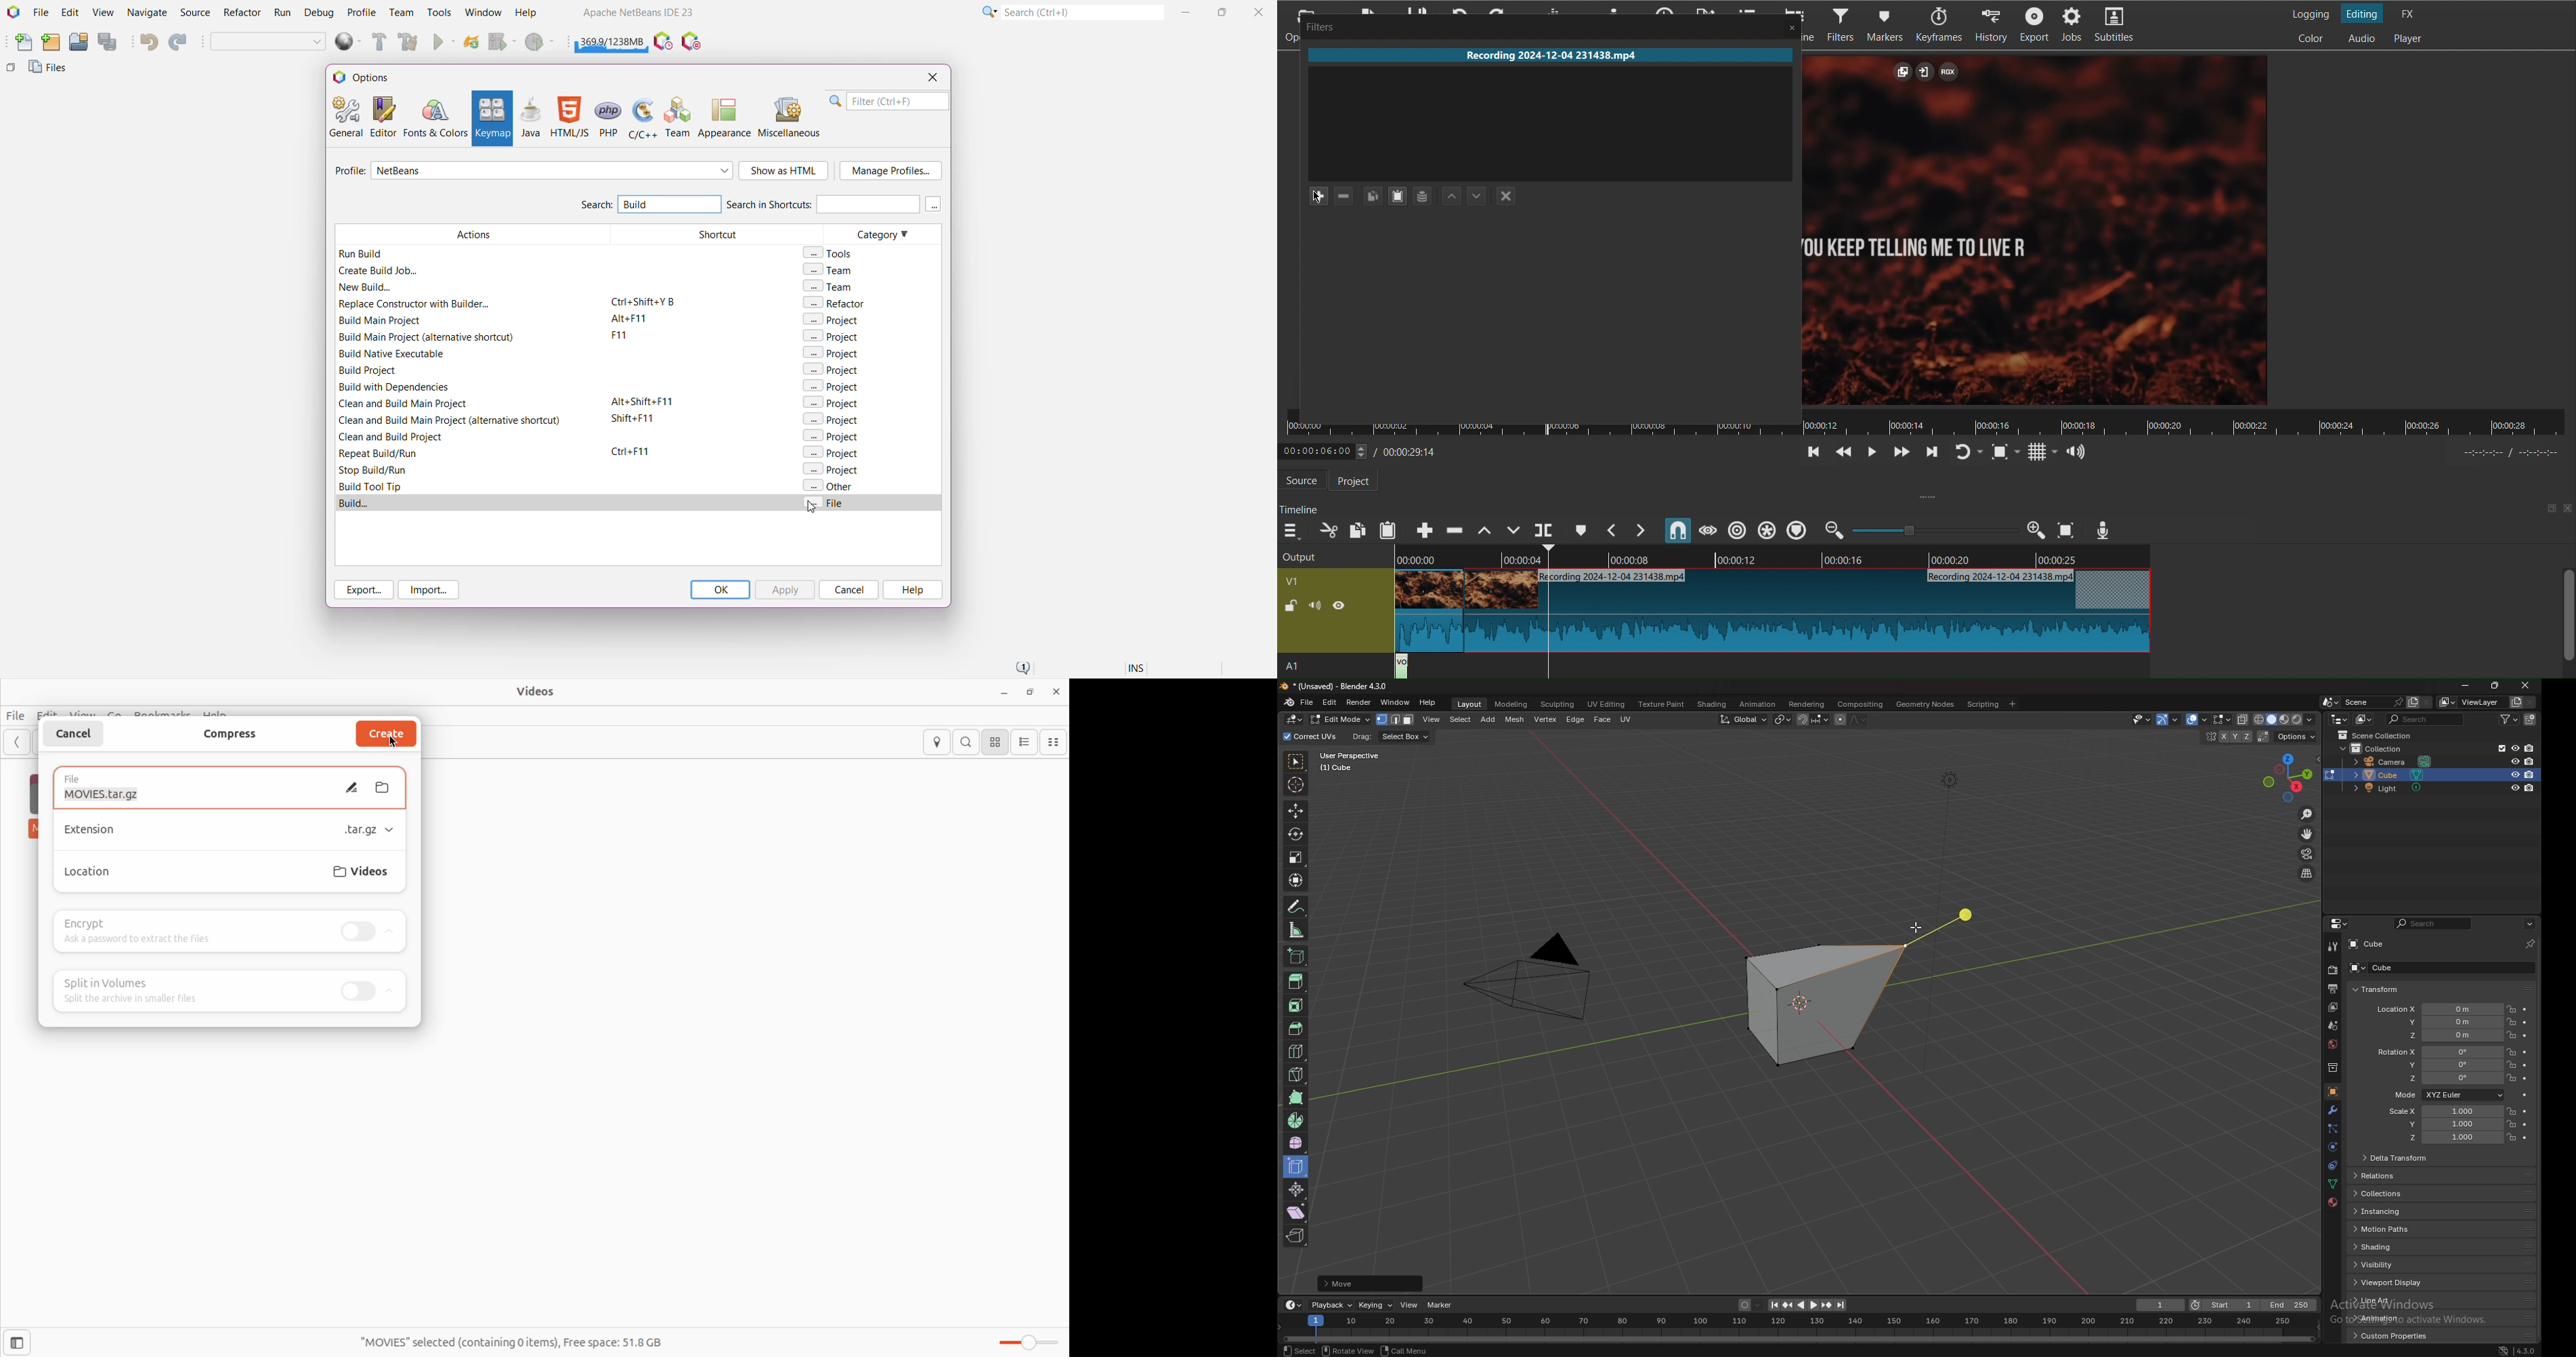 The width and height of the screenshot is (2576, 1372). What do you see at coordinates (2227, 1304) in the screenshot?
I see `start frame` at bounding box center [2227, 1304].